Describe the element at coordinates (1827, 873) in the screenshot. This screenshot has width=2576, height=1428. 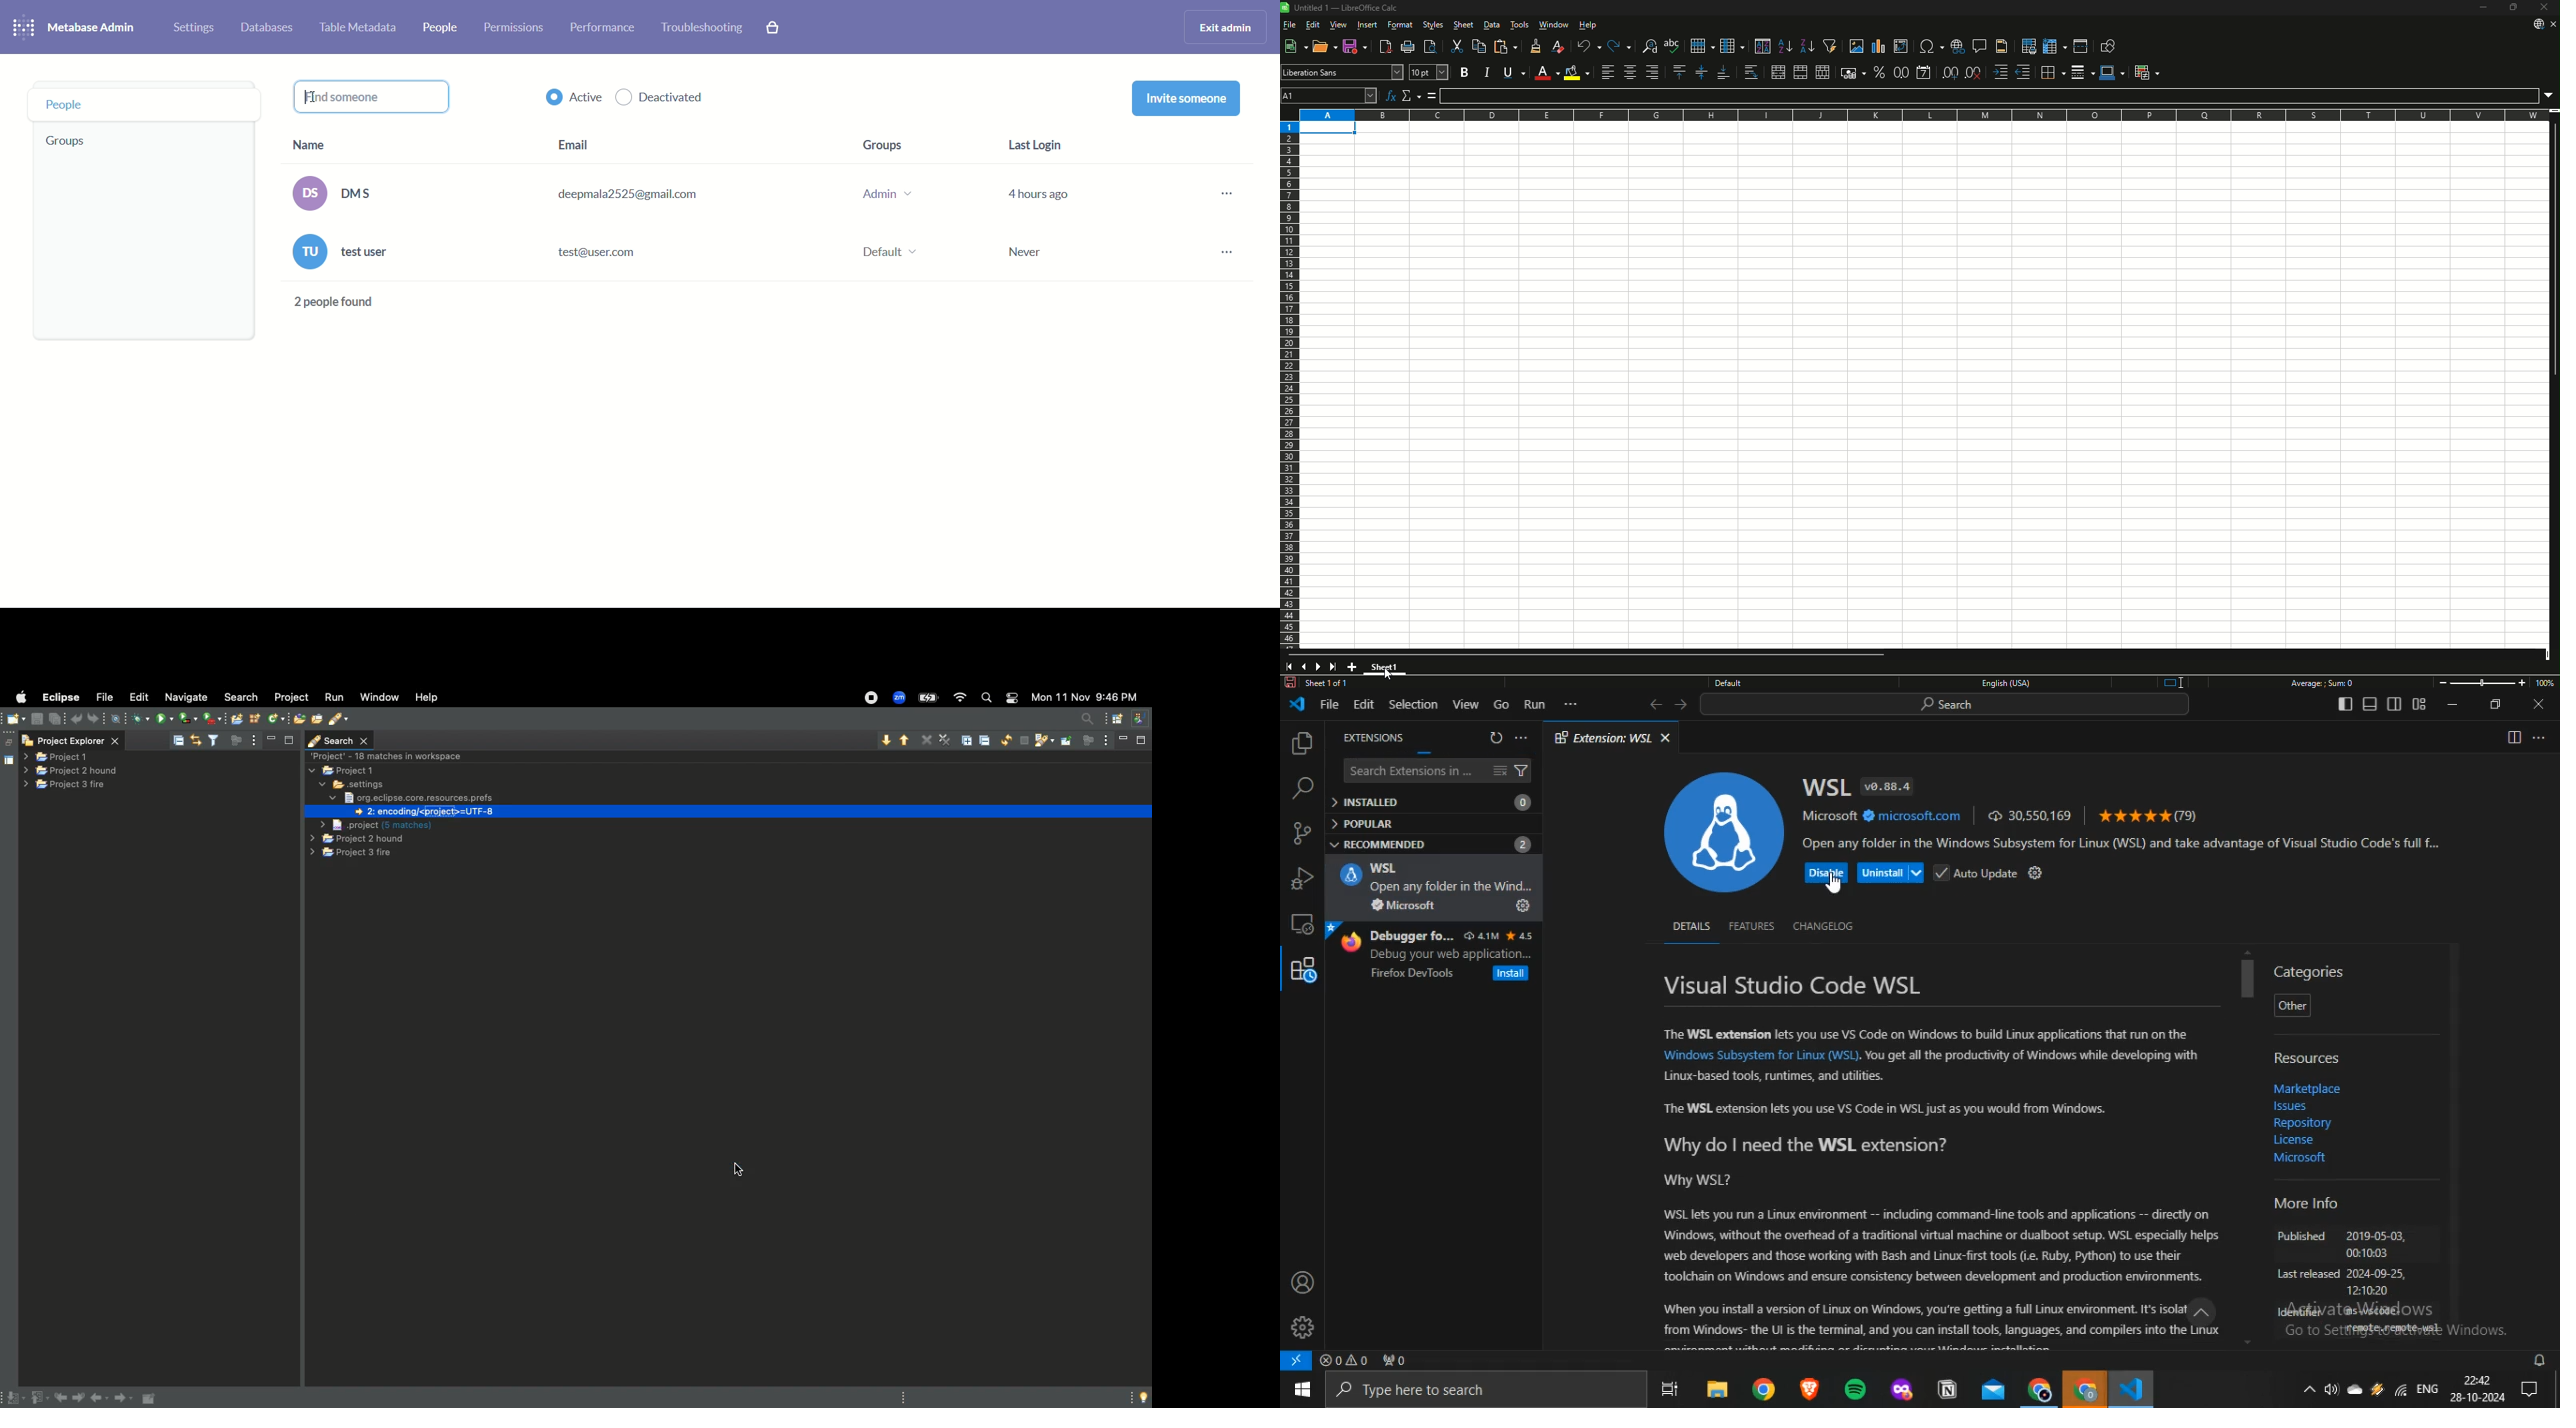
I see `Disable` at that location.